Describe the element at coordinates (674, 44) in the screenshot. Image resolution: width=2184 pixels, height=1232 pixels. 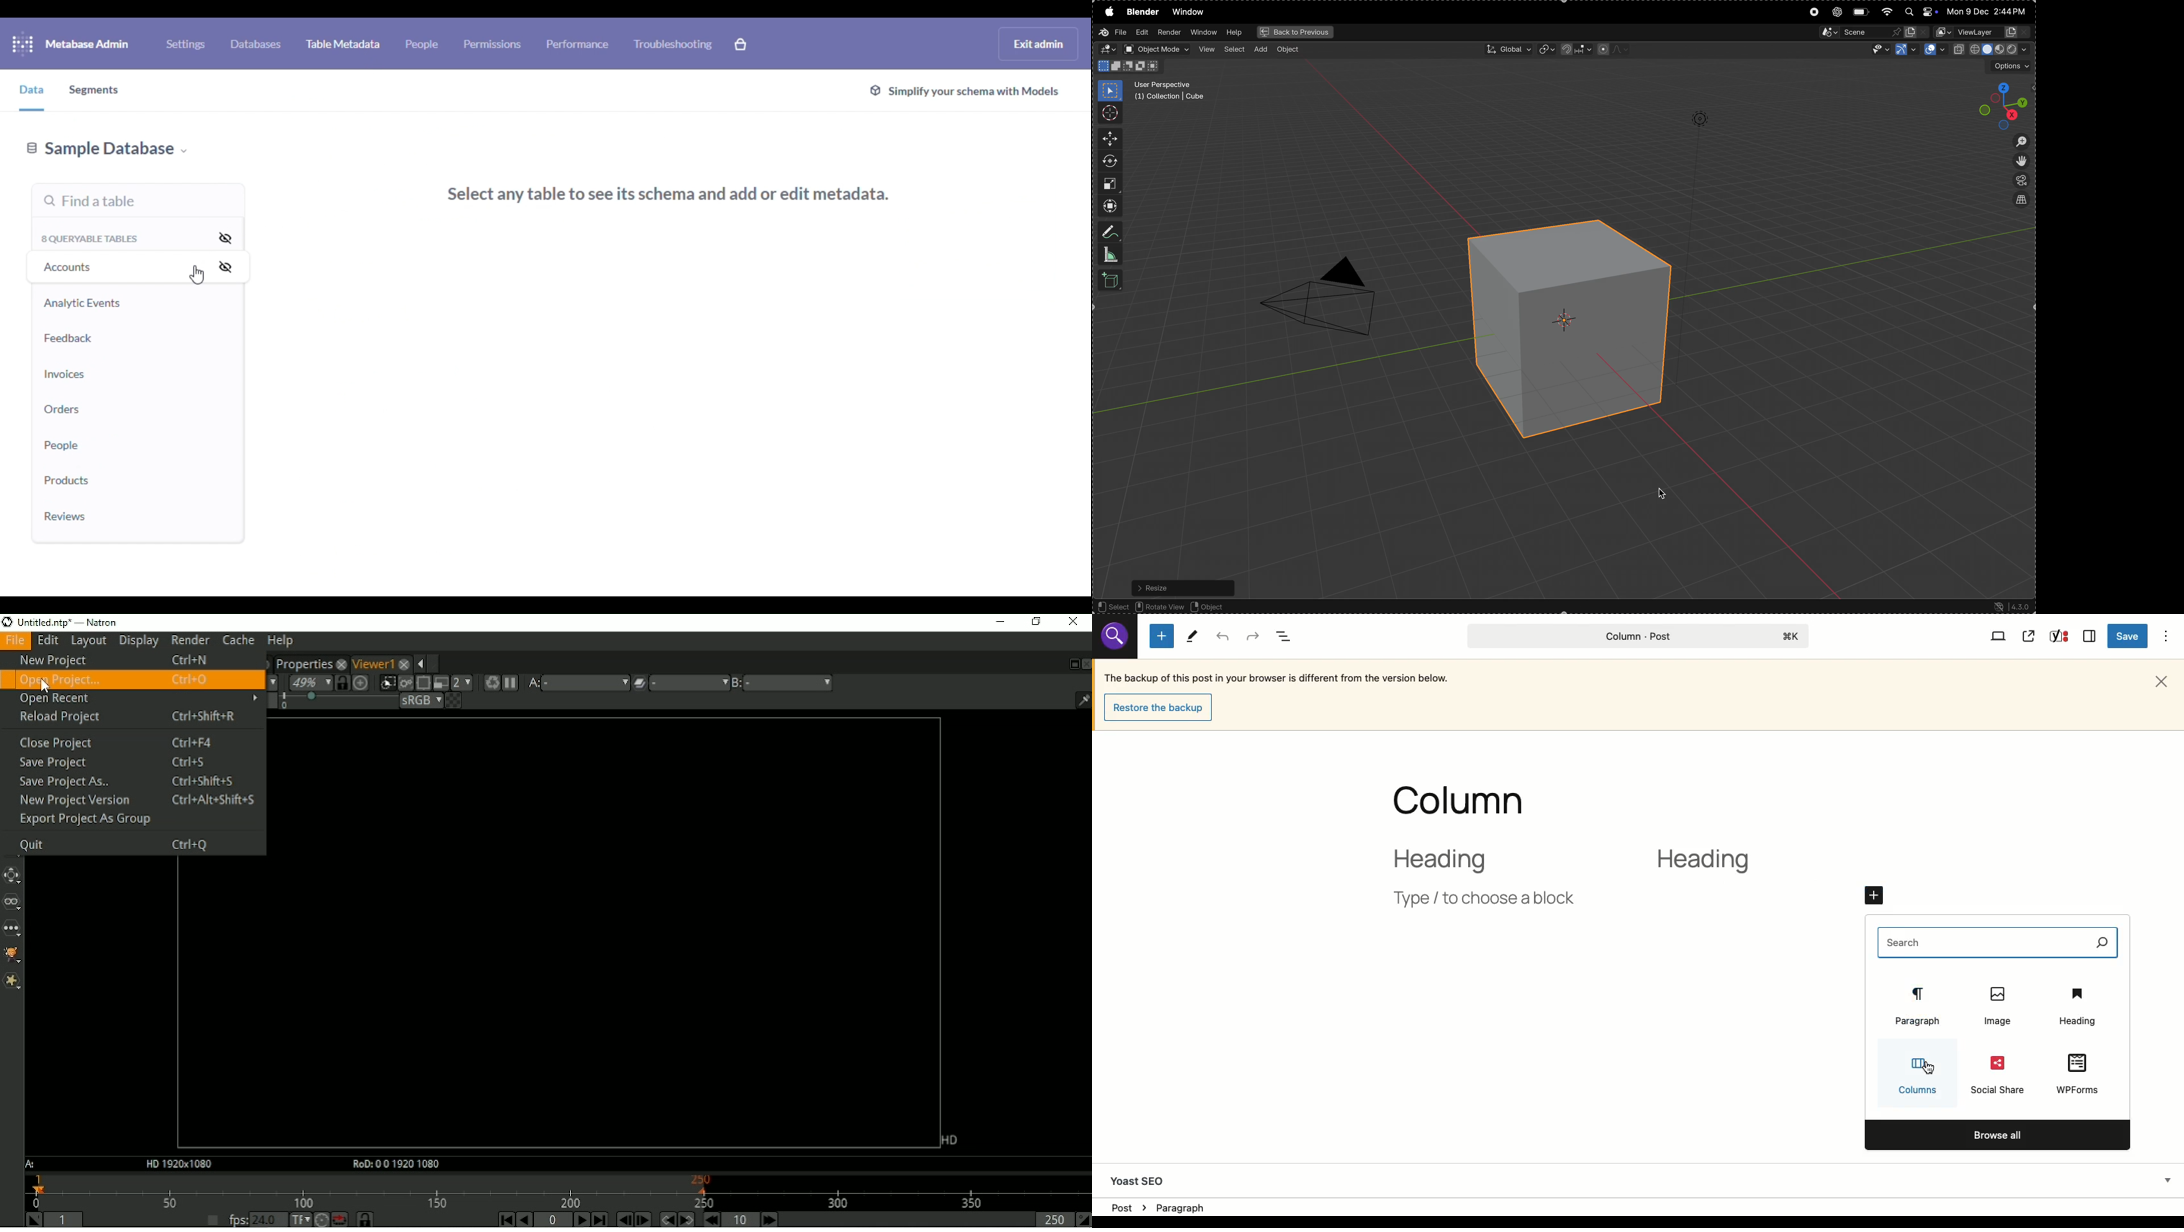
I see `troubleshooting` at that location.